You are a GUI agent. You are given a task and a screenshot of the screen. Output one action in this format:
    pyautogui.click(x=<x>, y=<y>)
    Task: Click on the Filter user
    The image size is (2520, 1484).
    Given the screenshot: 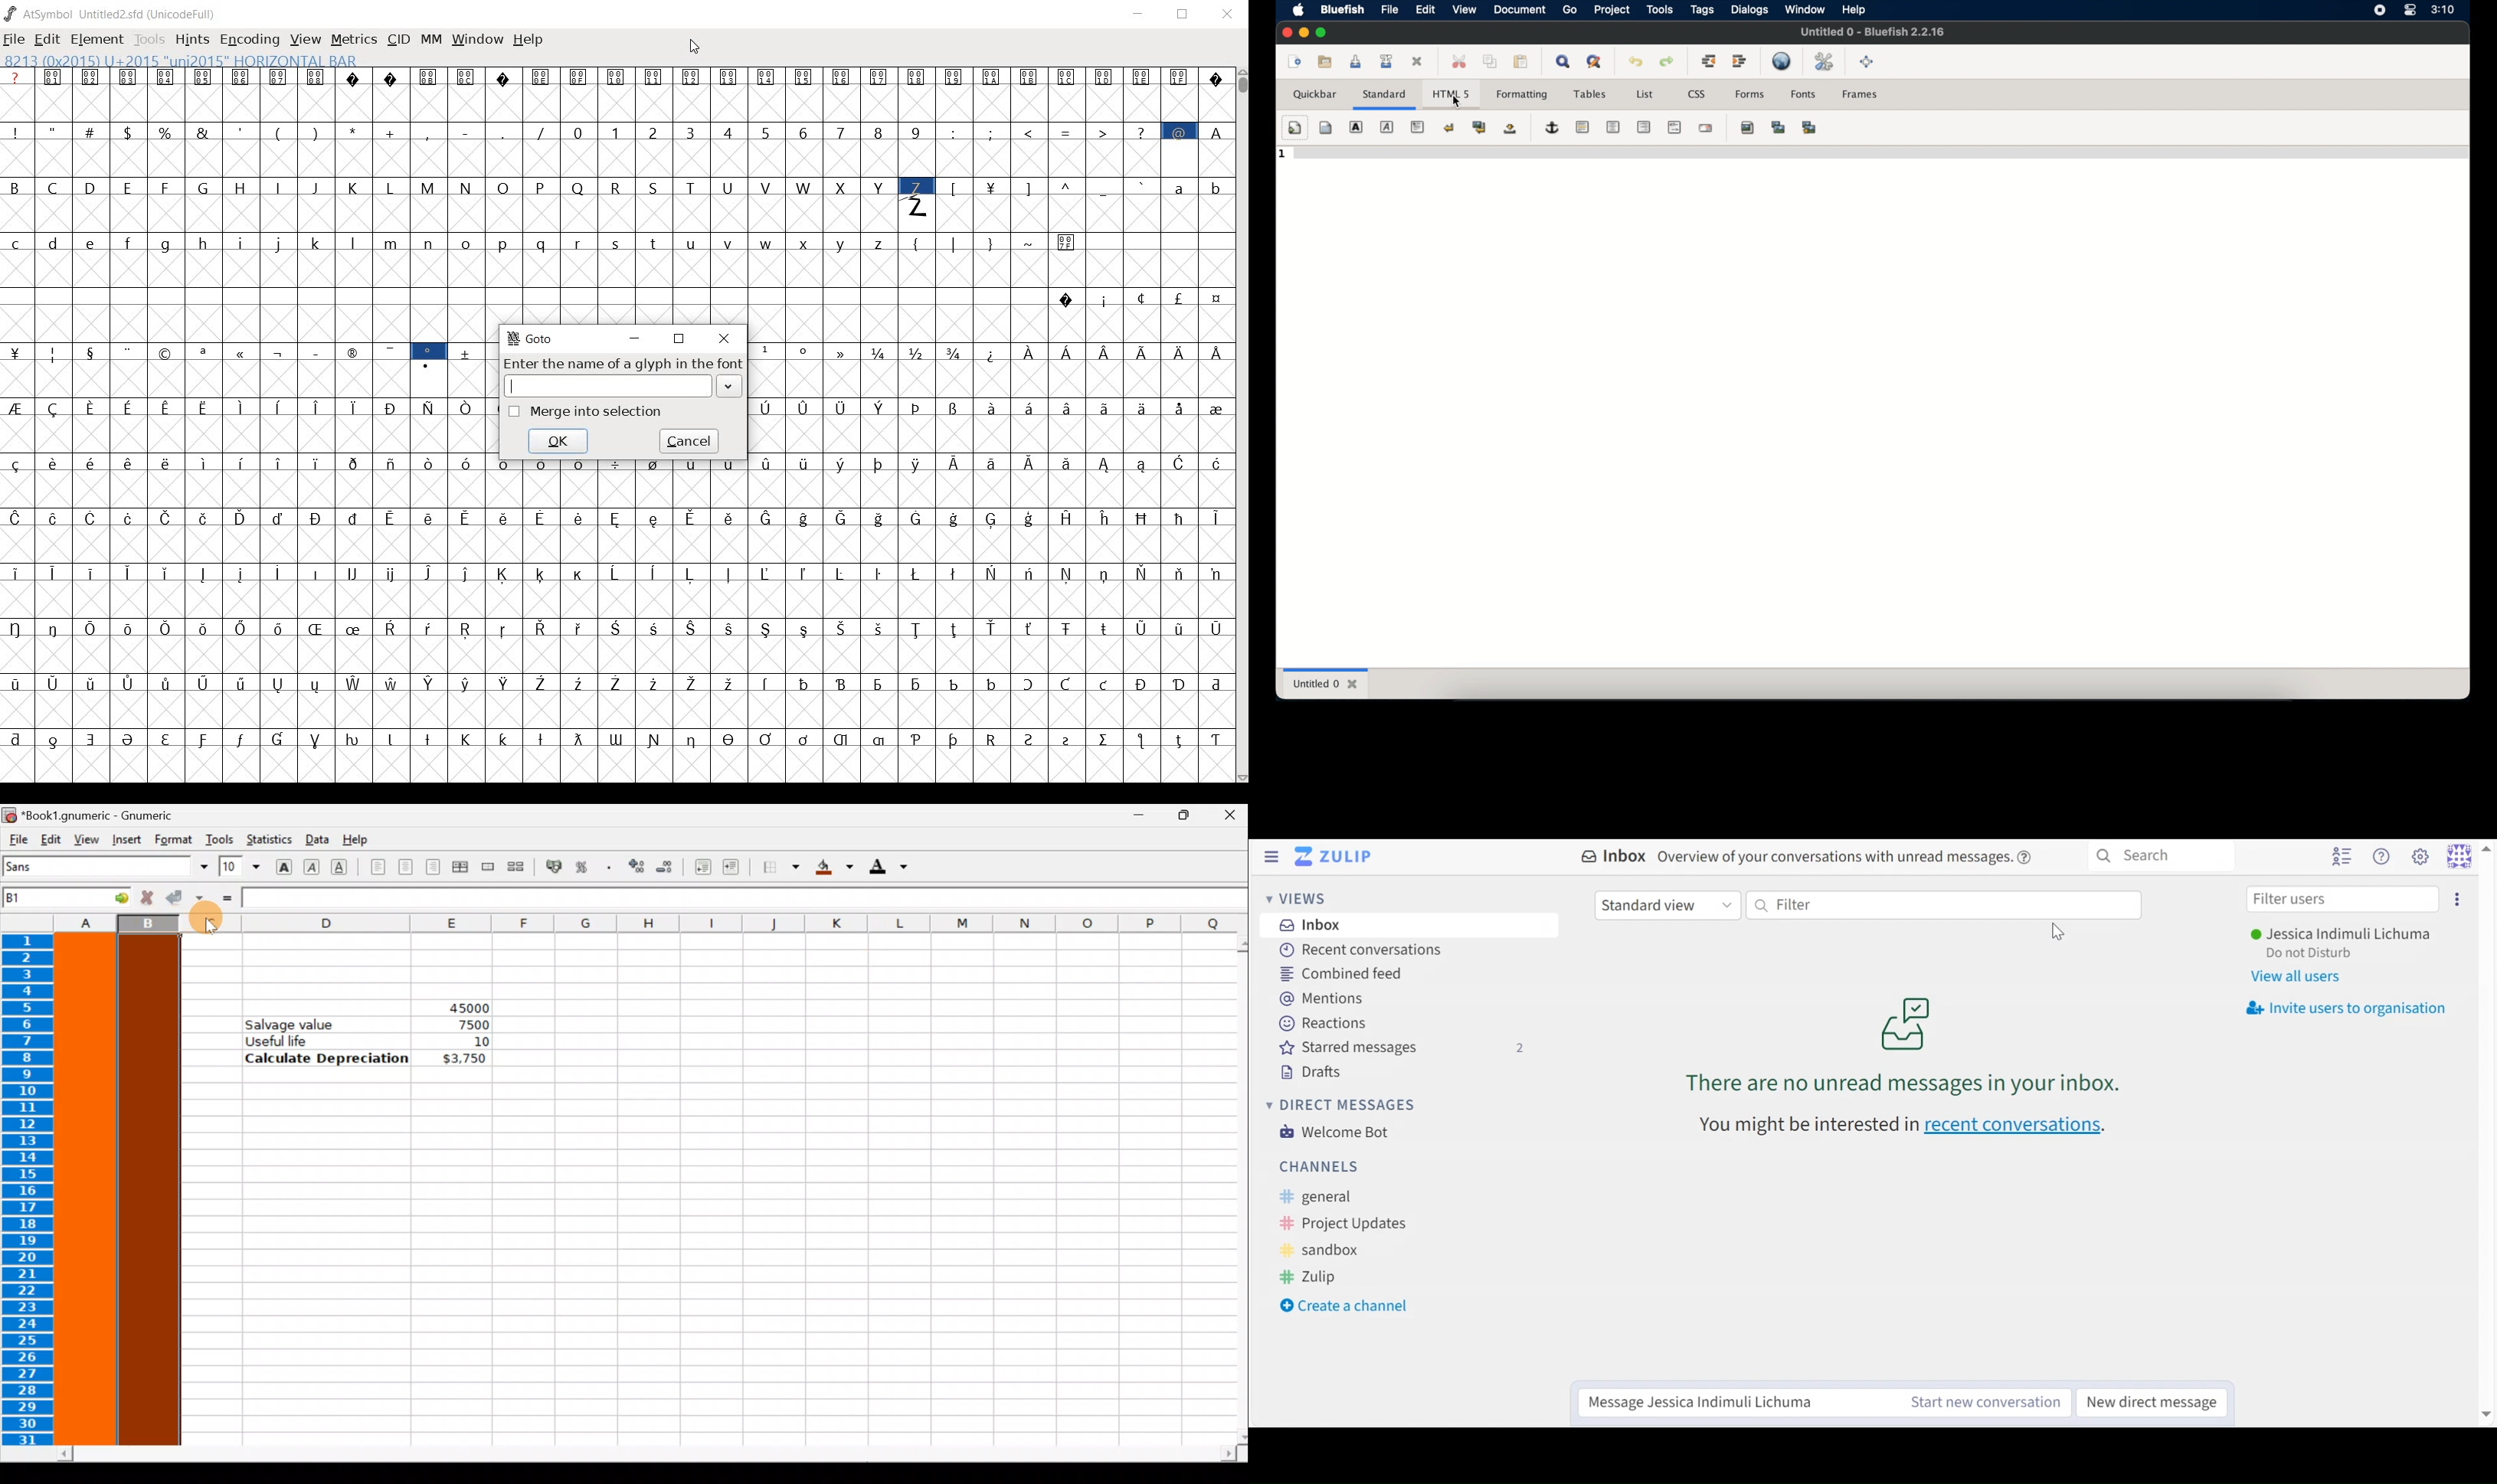 What is the action you would take?
    pyautogui.click(x=2342, y=900)
    